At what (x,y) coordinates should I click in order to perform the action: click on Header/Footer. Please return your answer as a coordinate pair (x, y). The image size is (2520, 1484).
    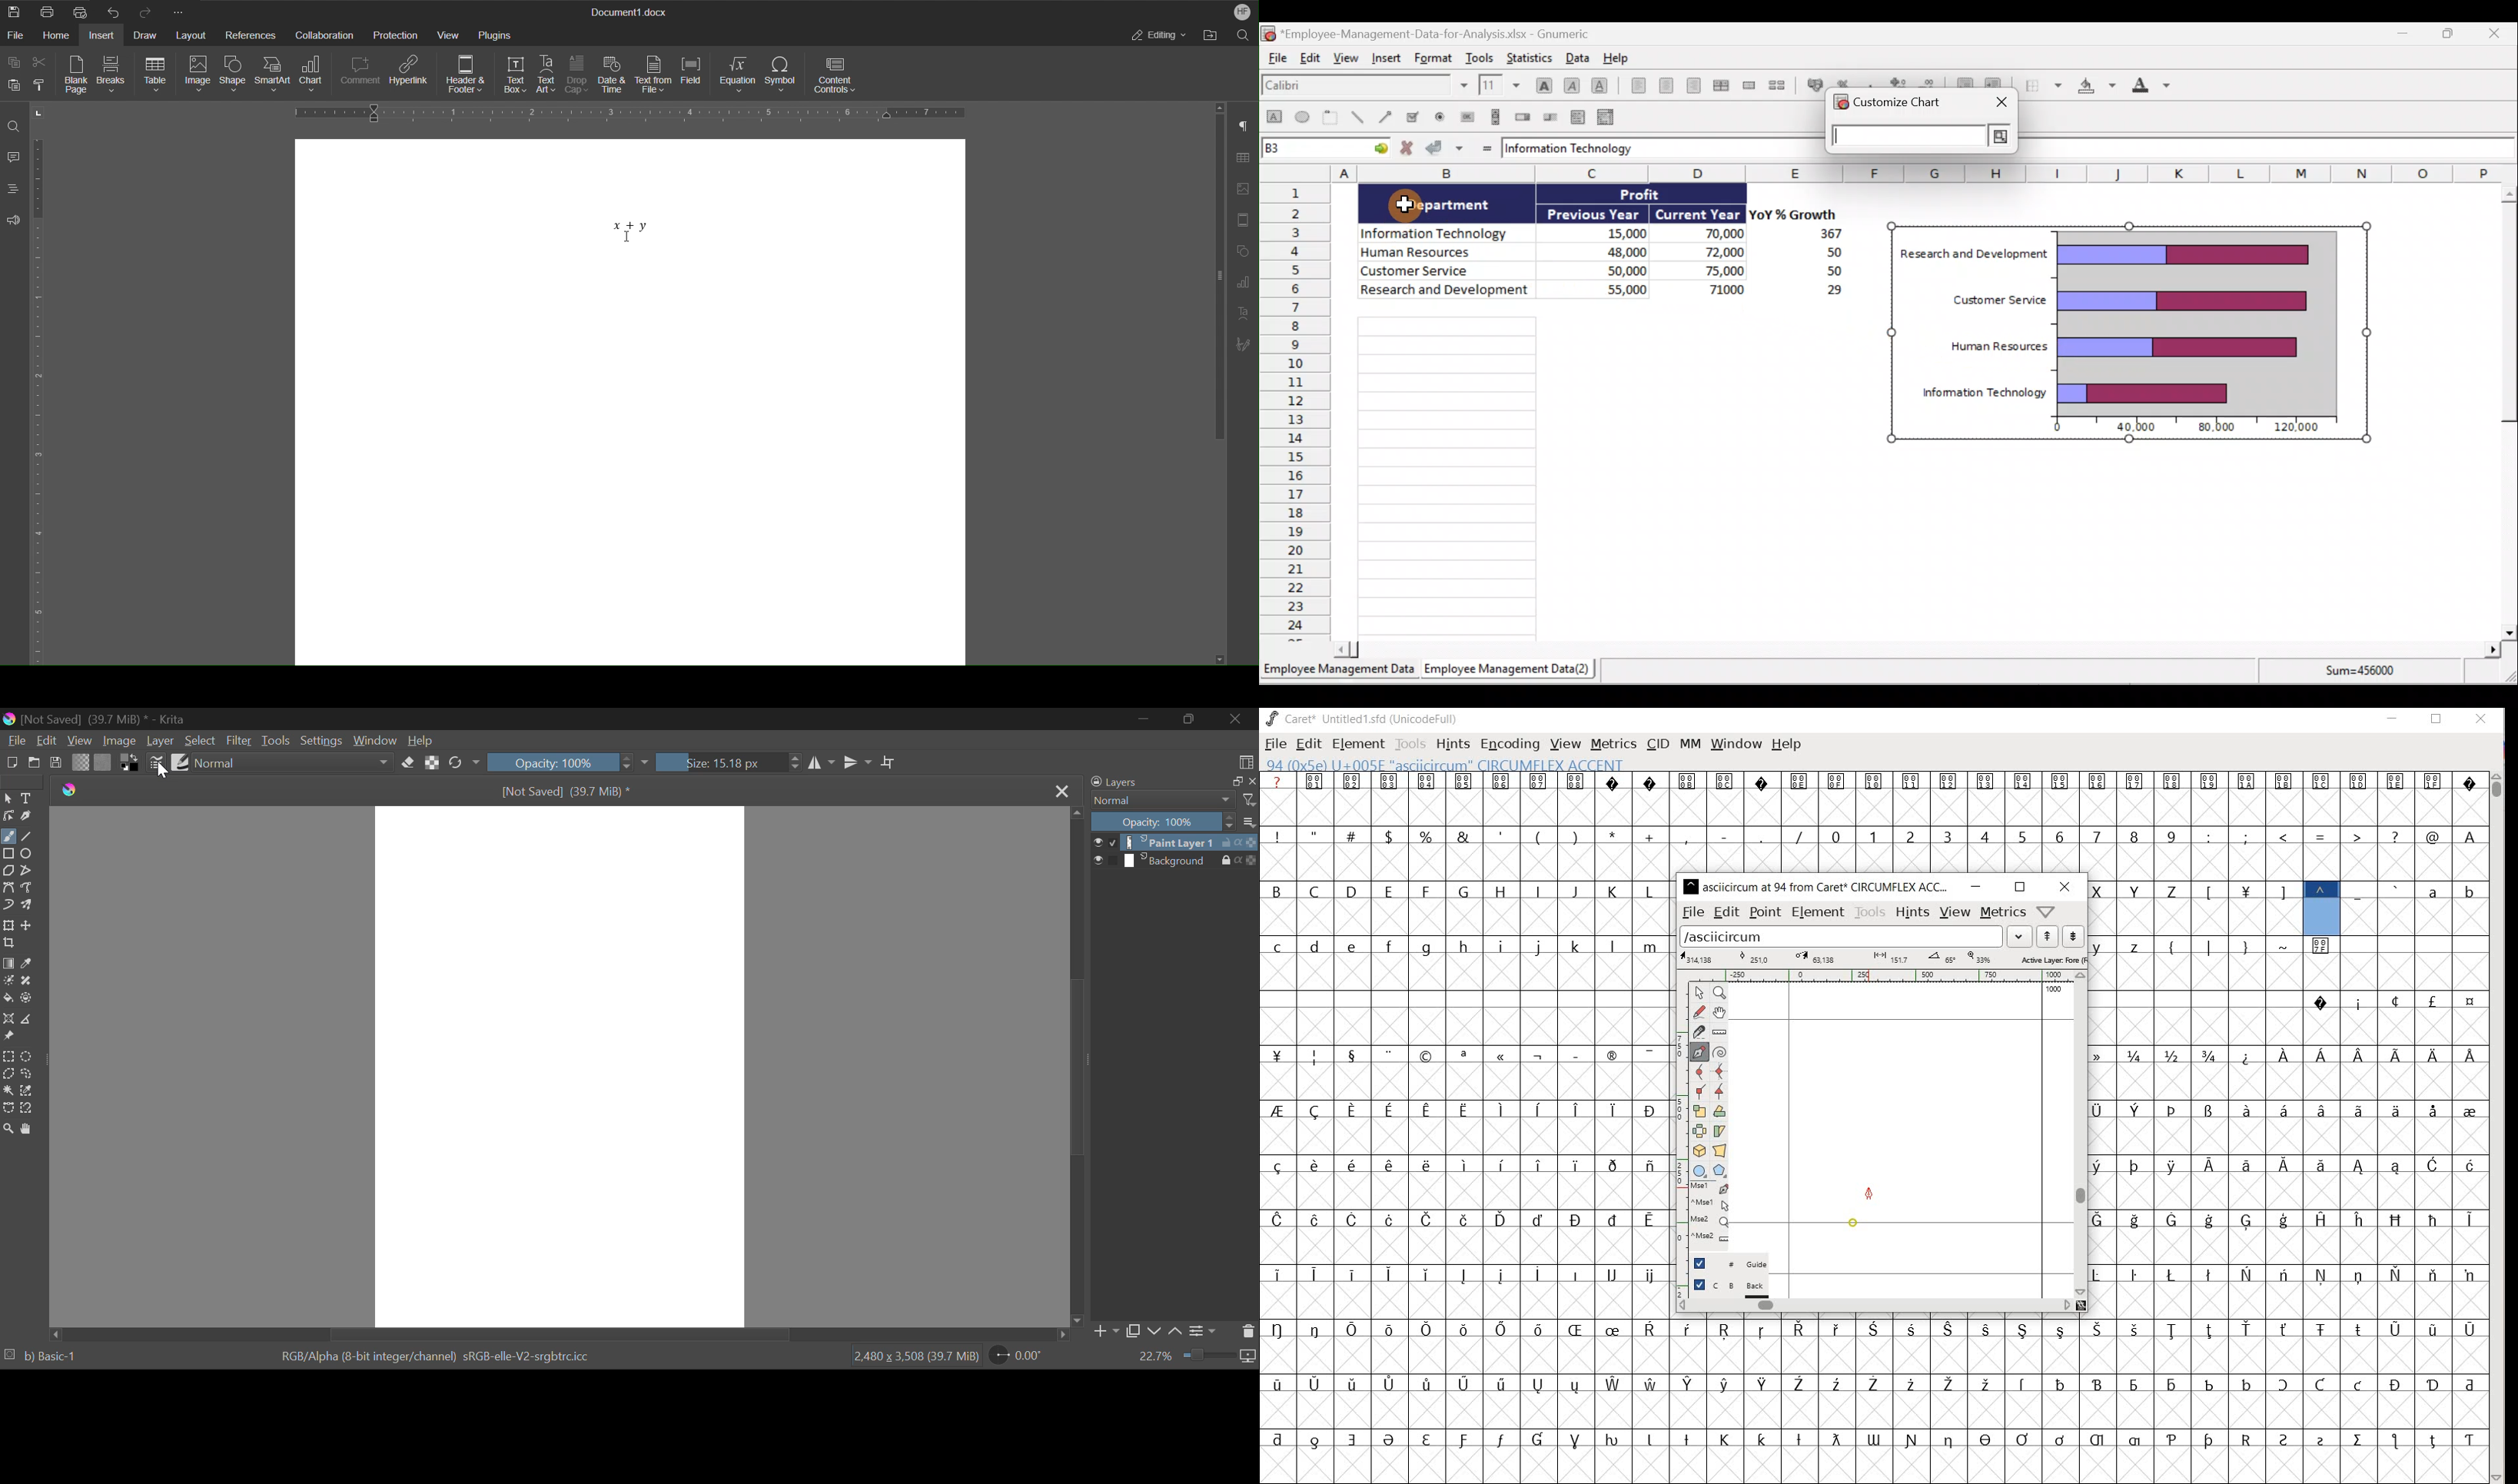
    Looking at the image, I should click on (1243, 219).